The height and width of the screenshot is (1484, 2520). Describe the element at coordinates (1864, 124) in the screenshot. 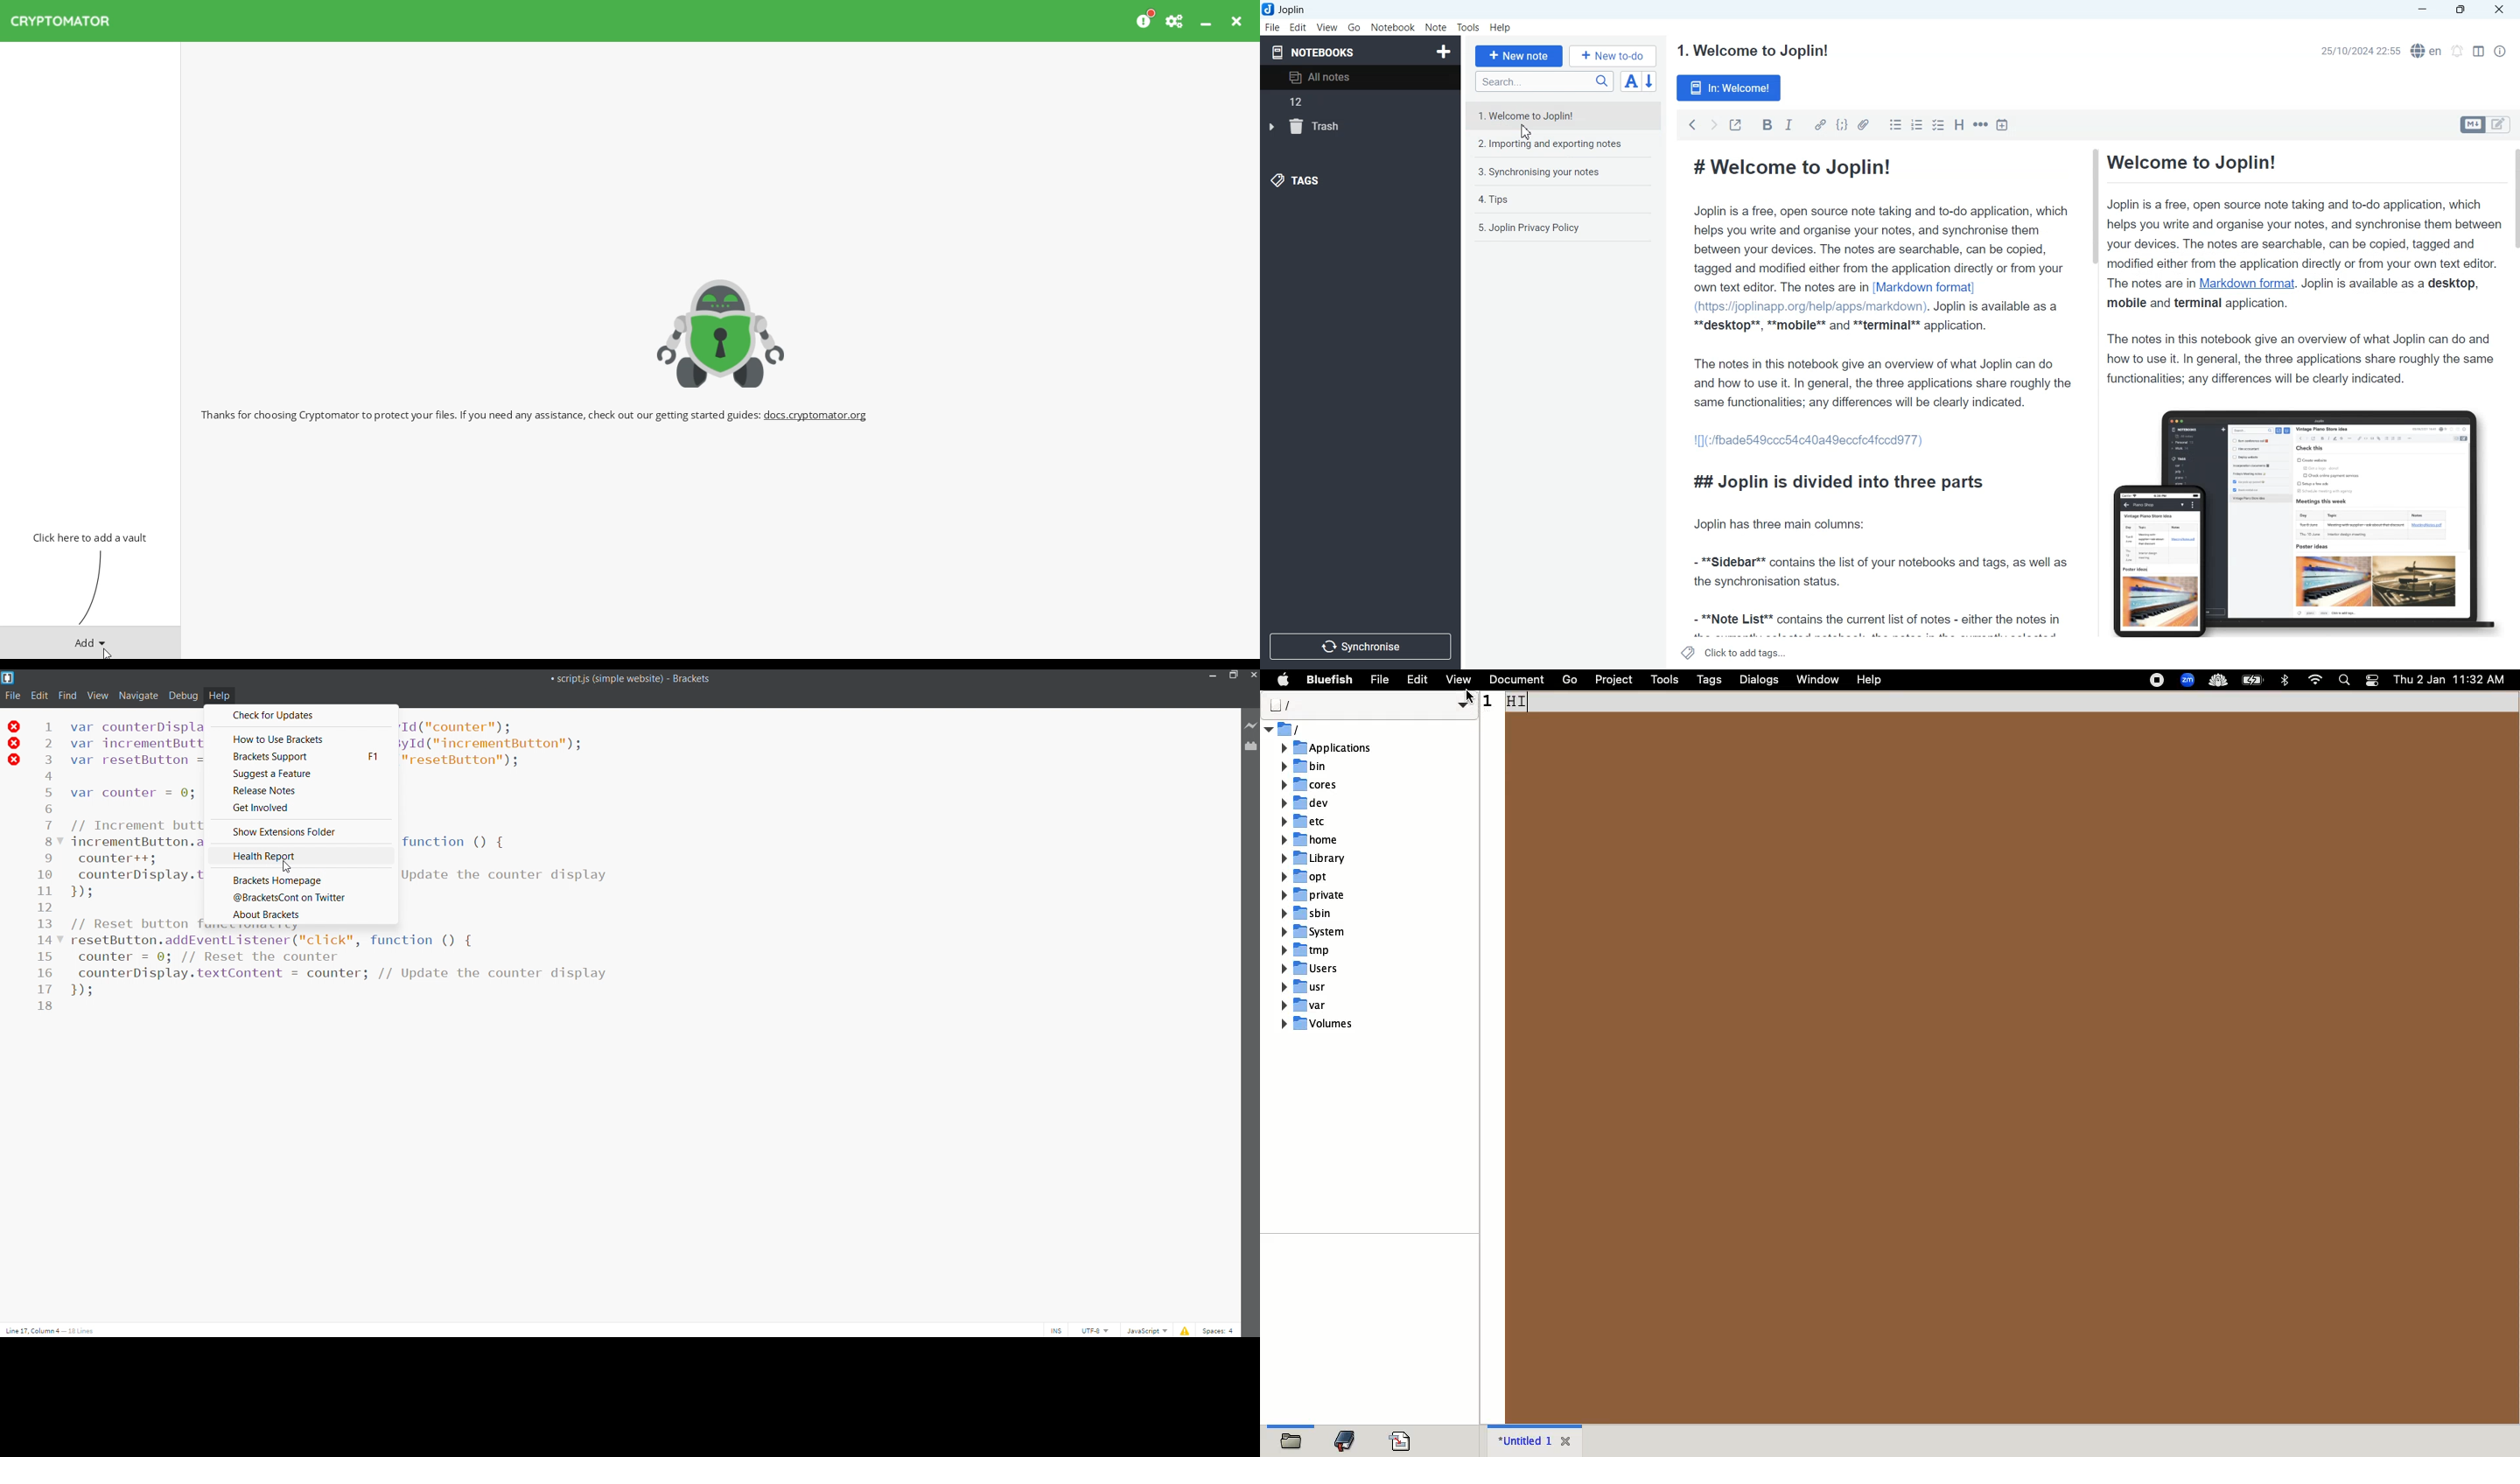

I see `Attach file` at that location.